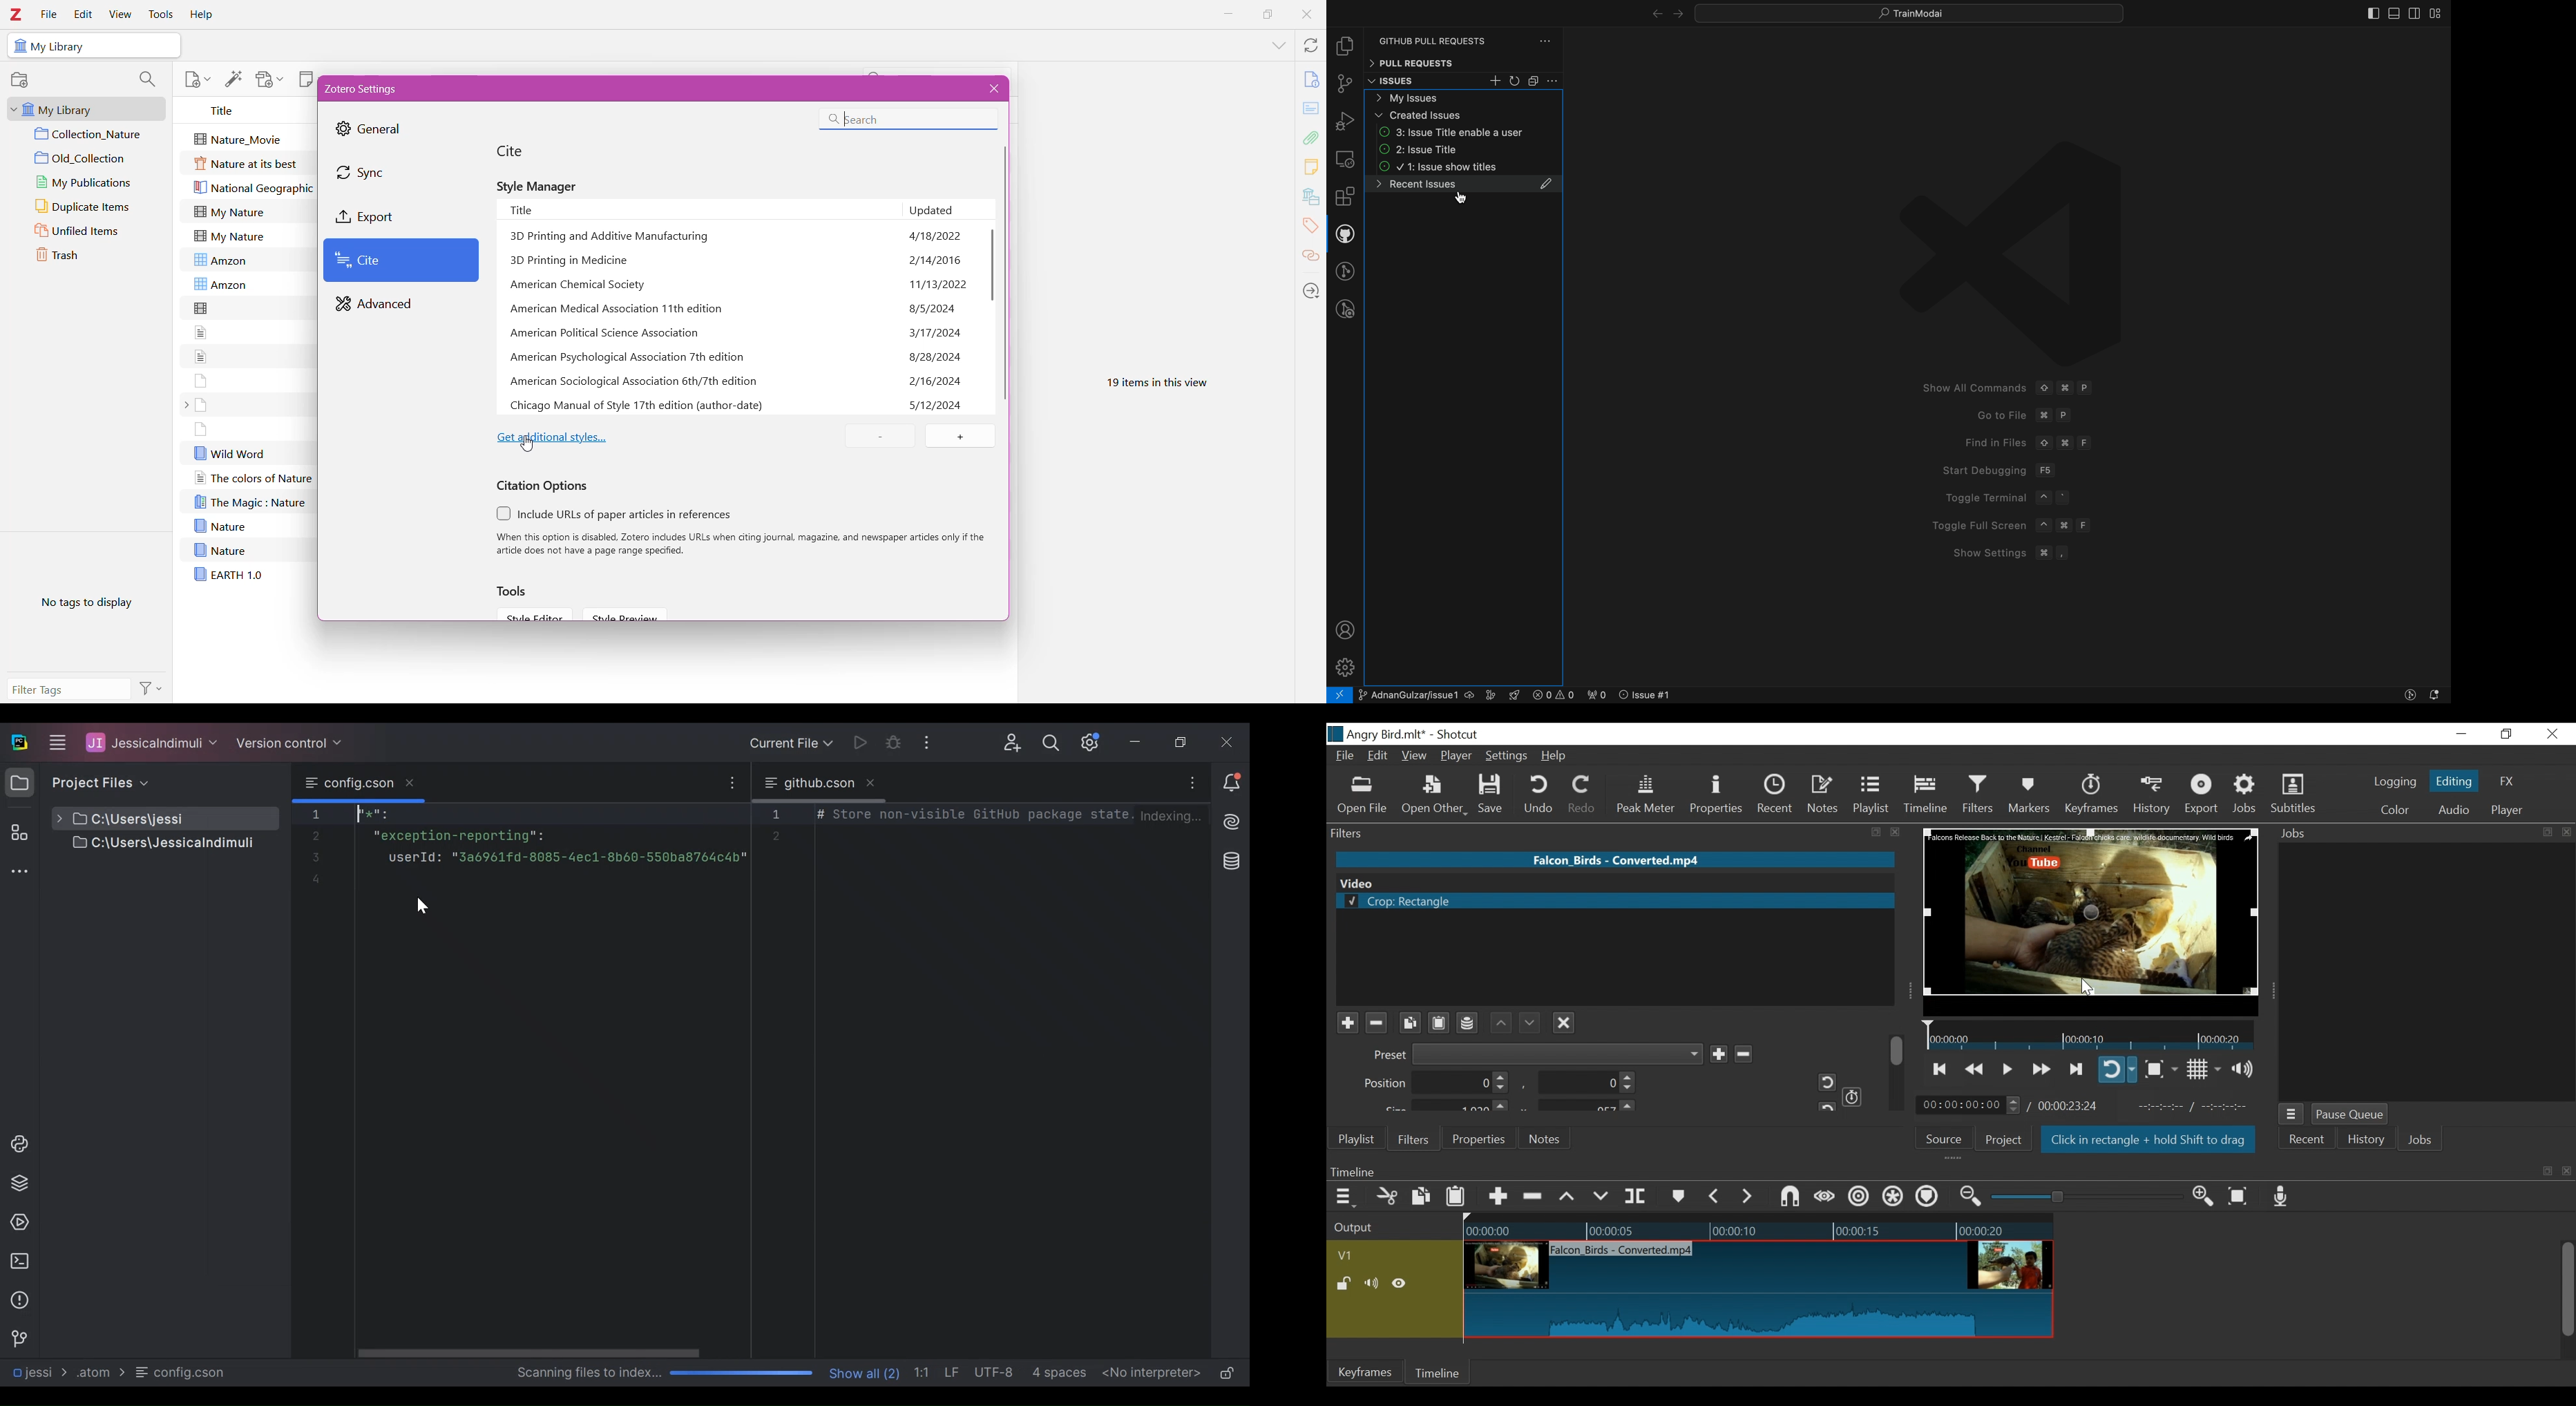  What do you see at coordinates (1266, 15) in the screenshot?
I see `Restore Down` at bounding box center [1266, 15].